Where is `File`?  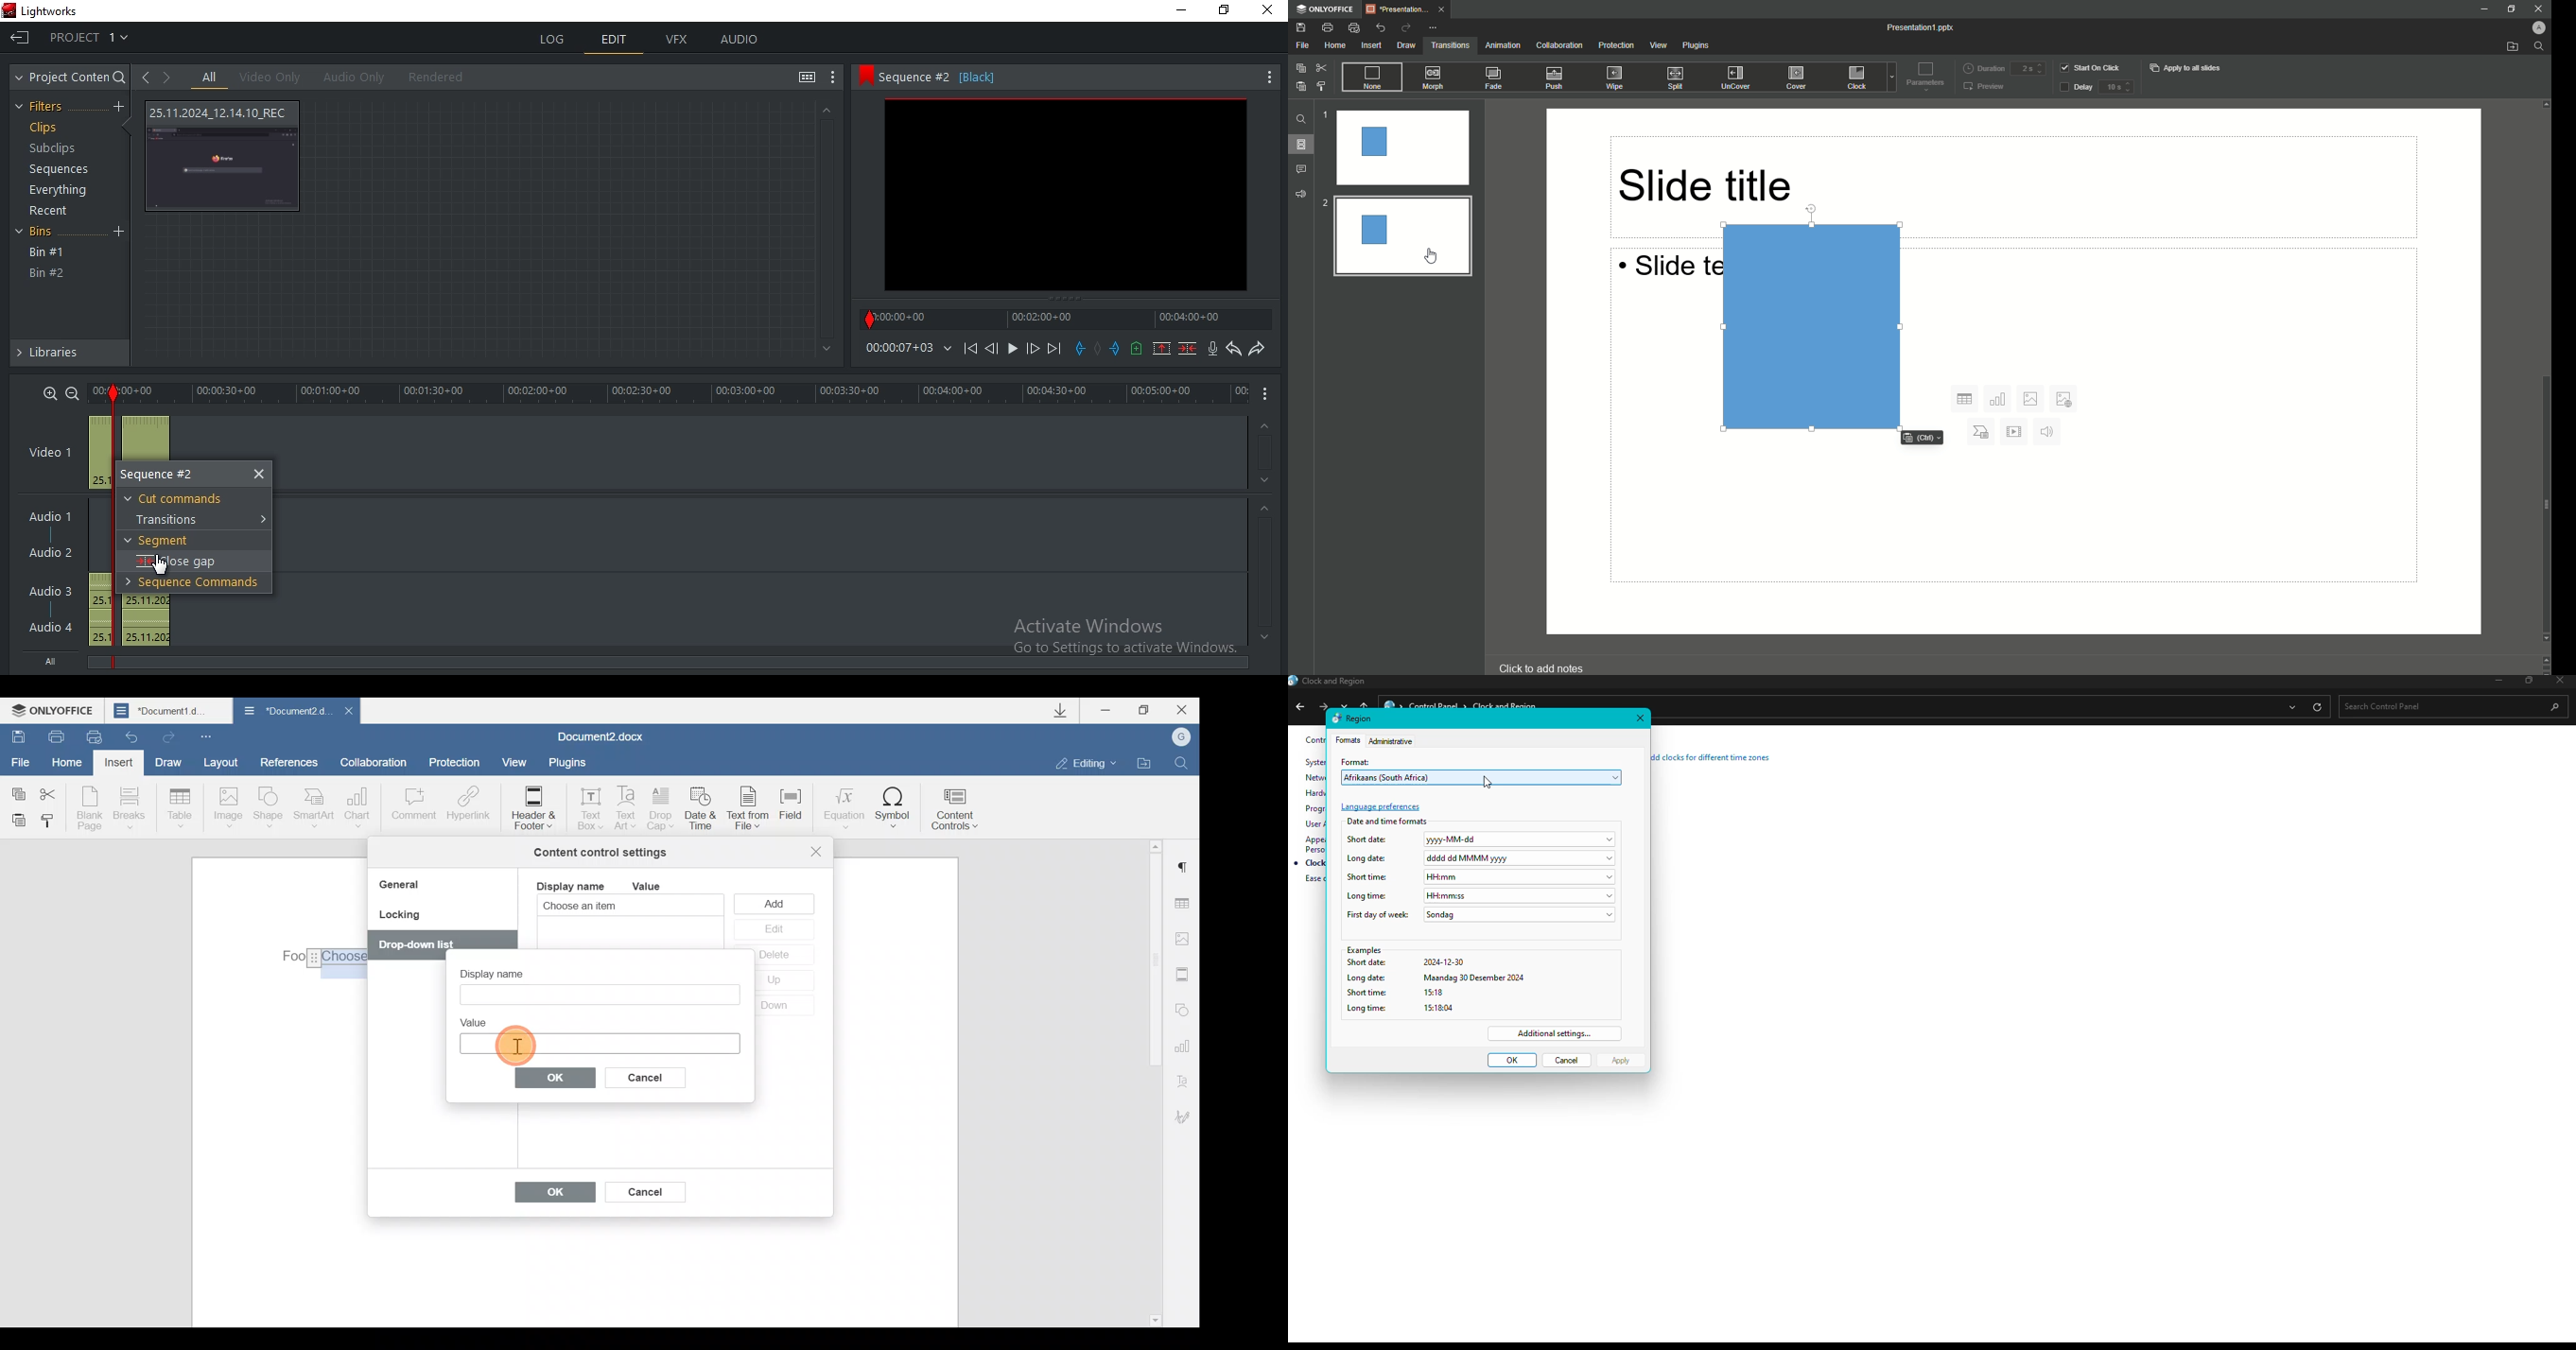
File is located at coordinates (1302, 45).